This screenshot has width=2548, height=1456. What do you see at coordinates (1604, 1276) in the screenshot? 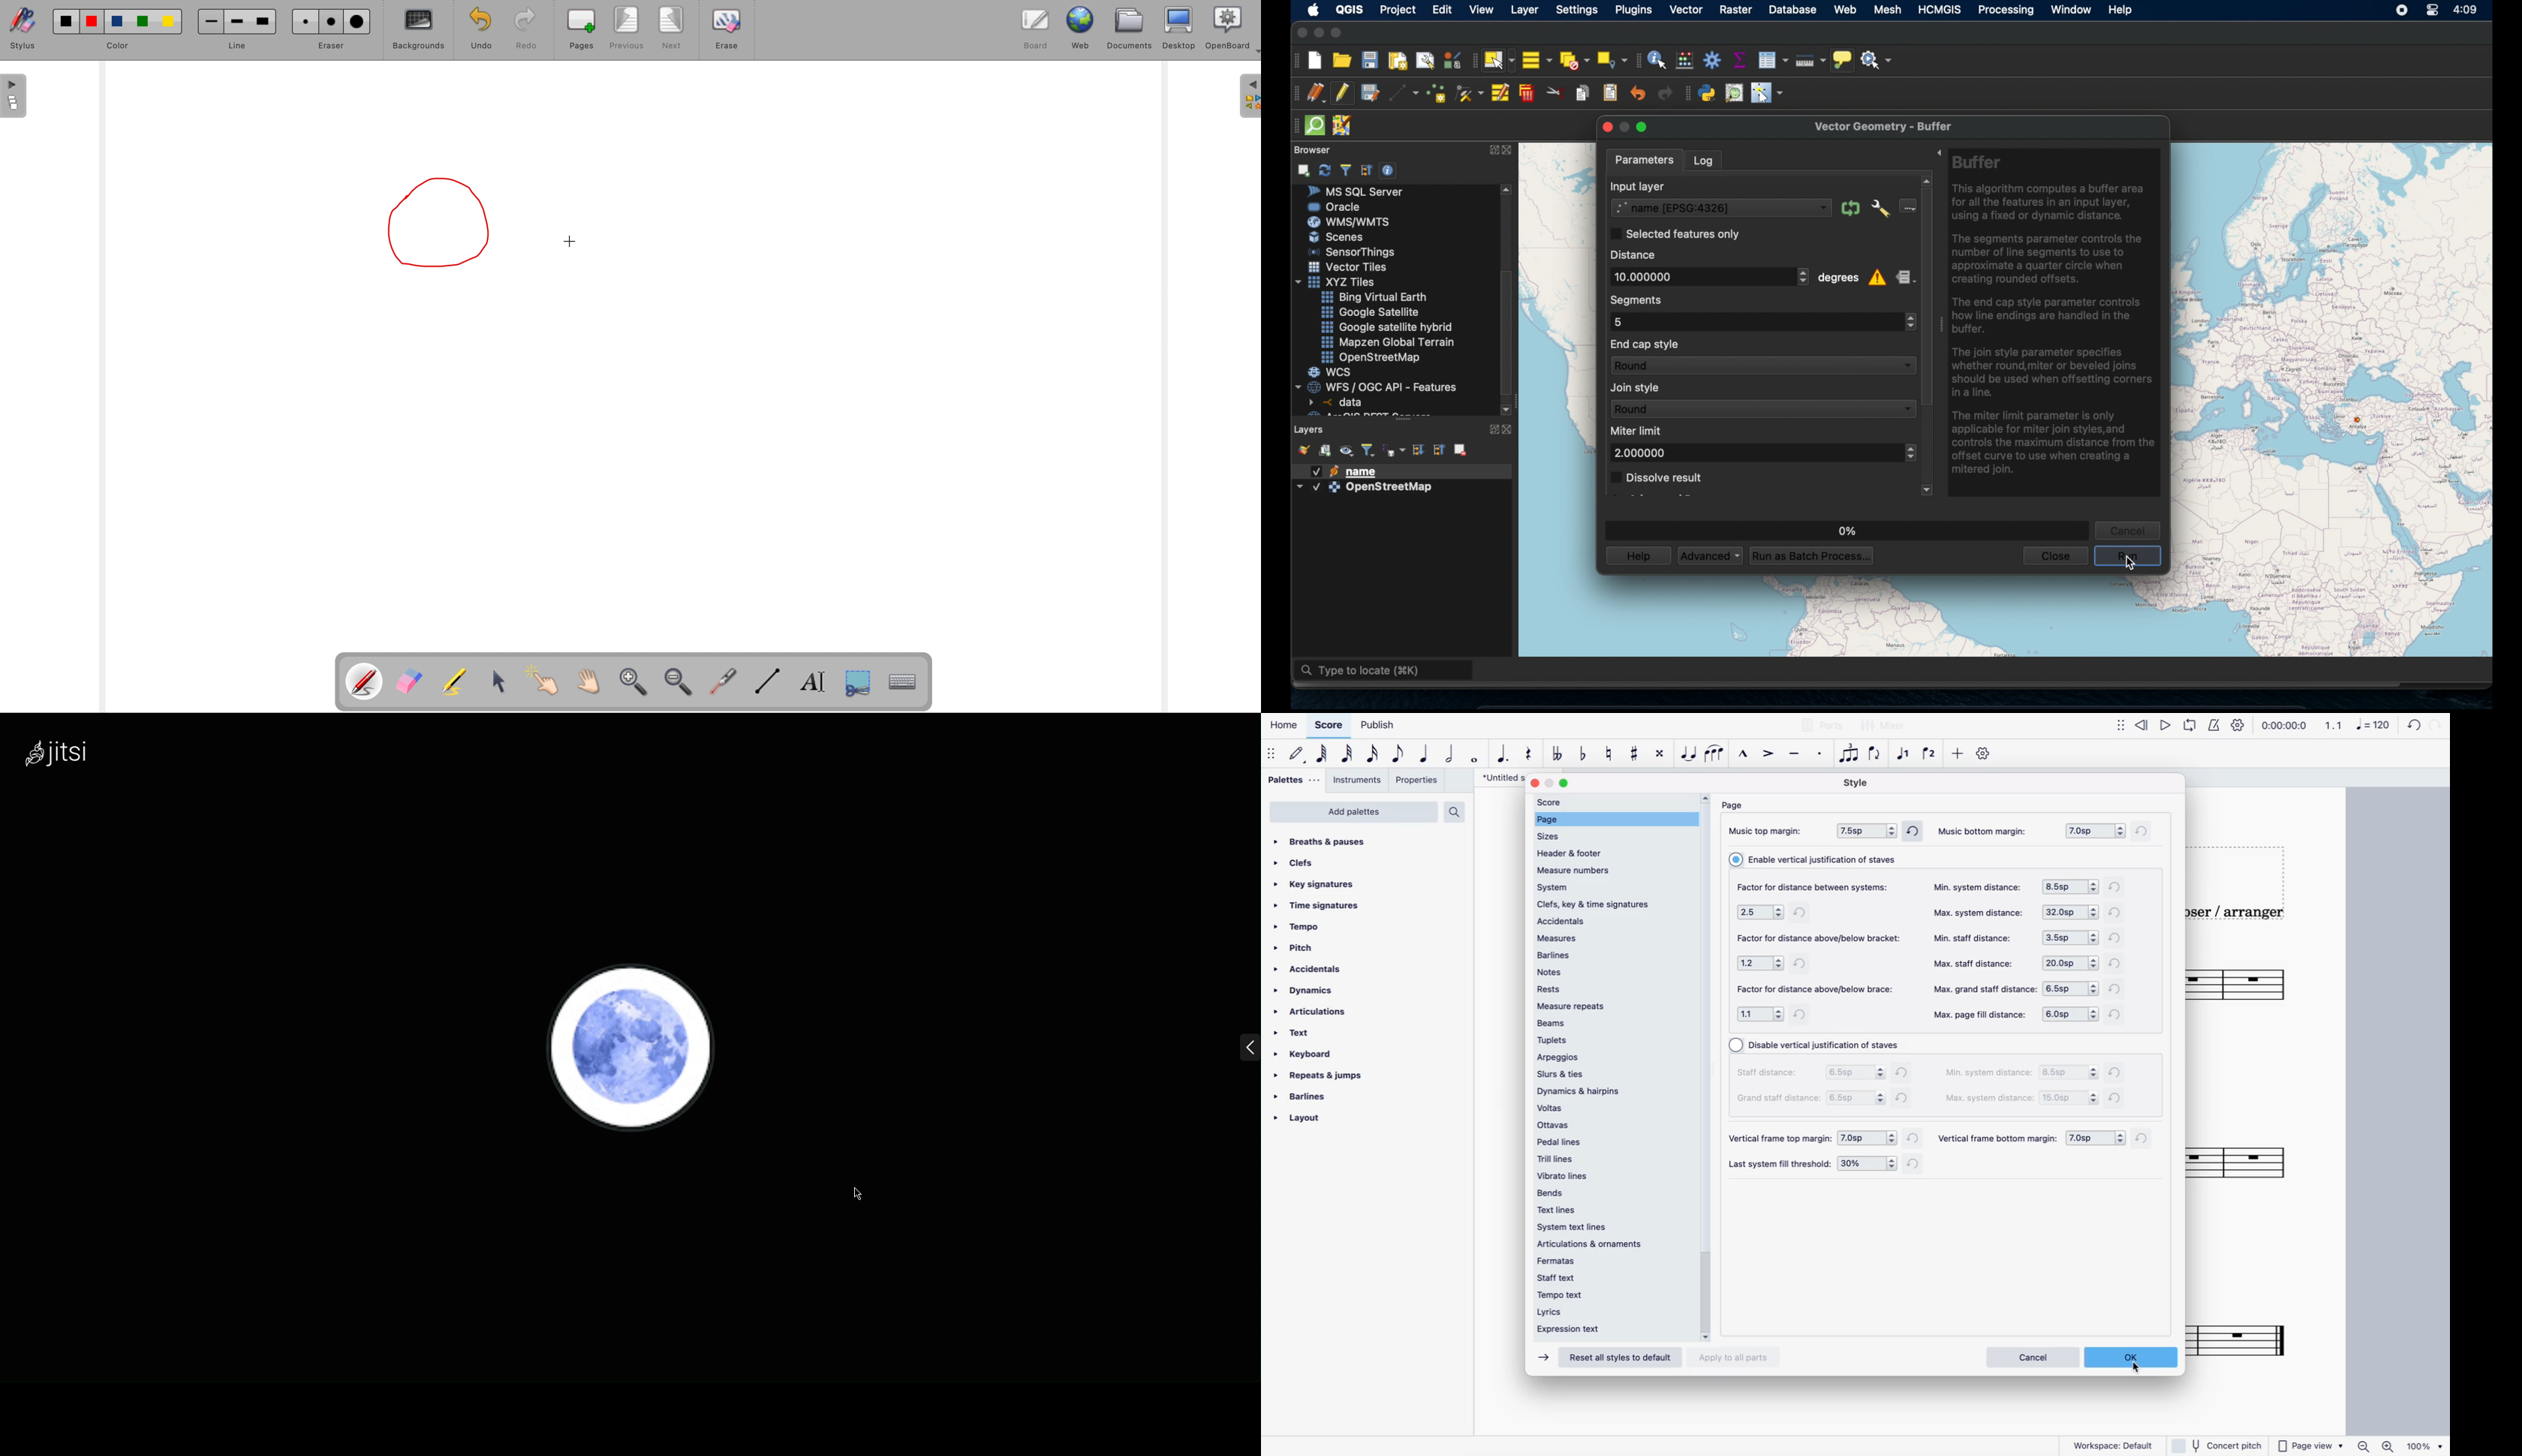
I see `staff text` at bounding box center [1604, 1276].